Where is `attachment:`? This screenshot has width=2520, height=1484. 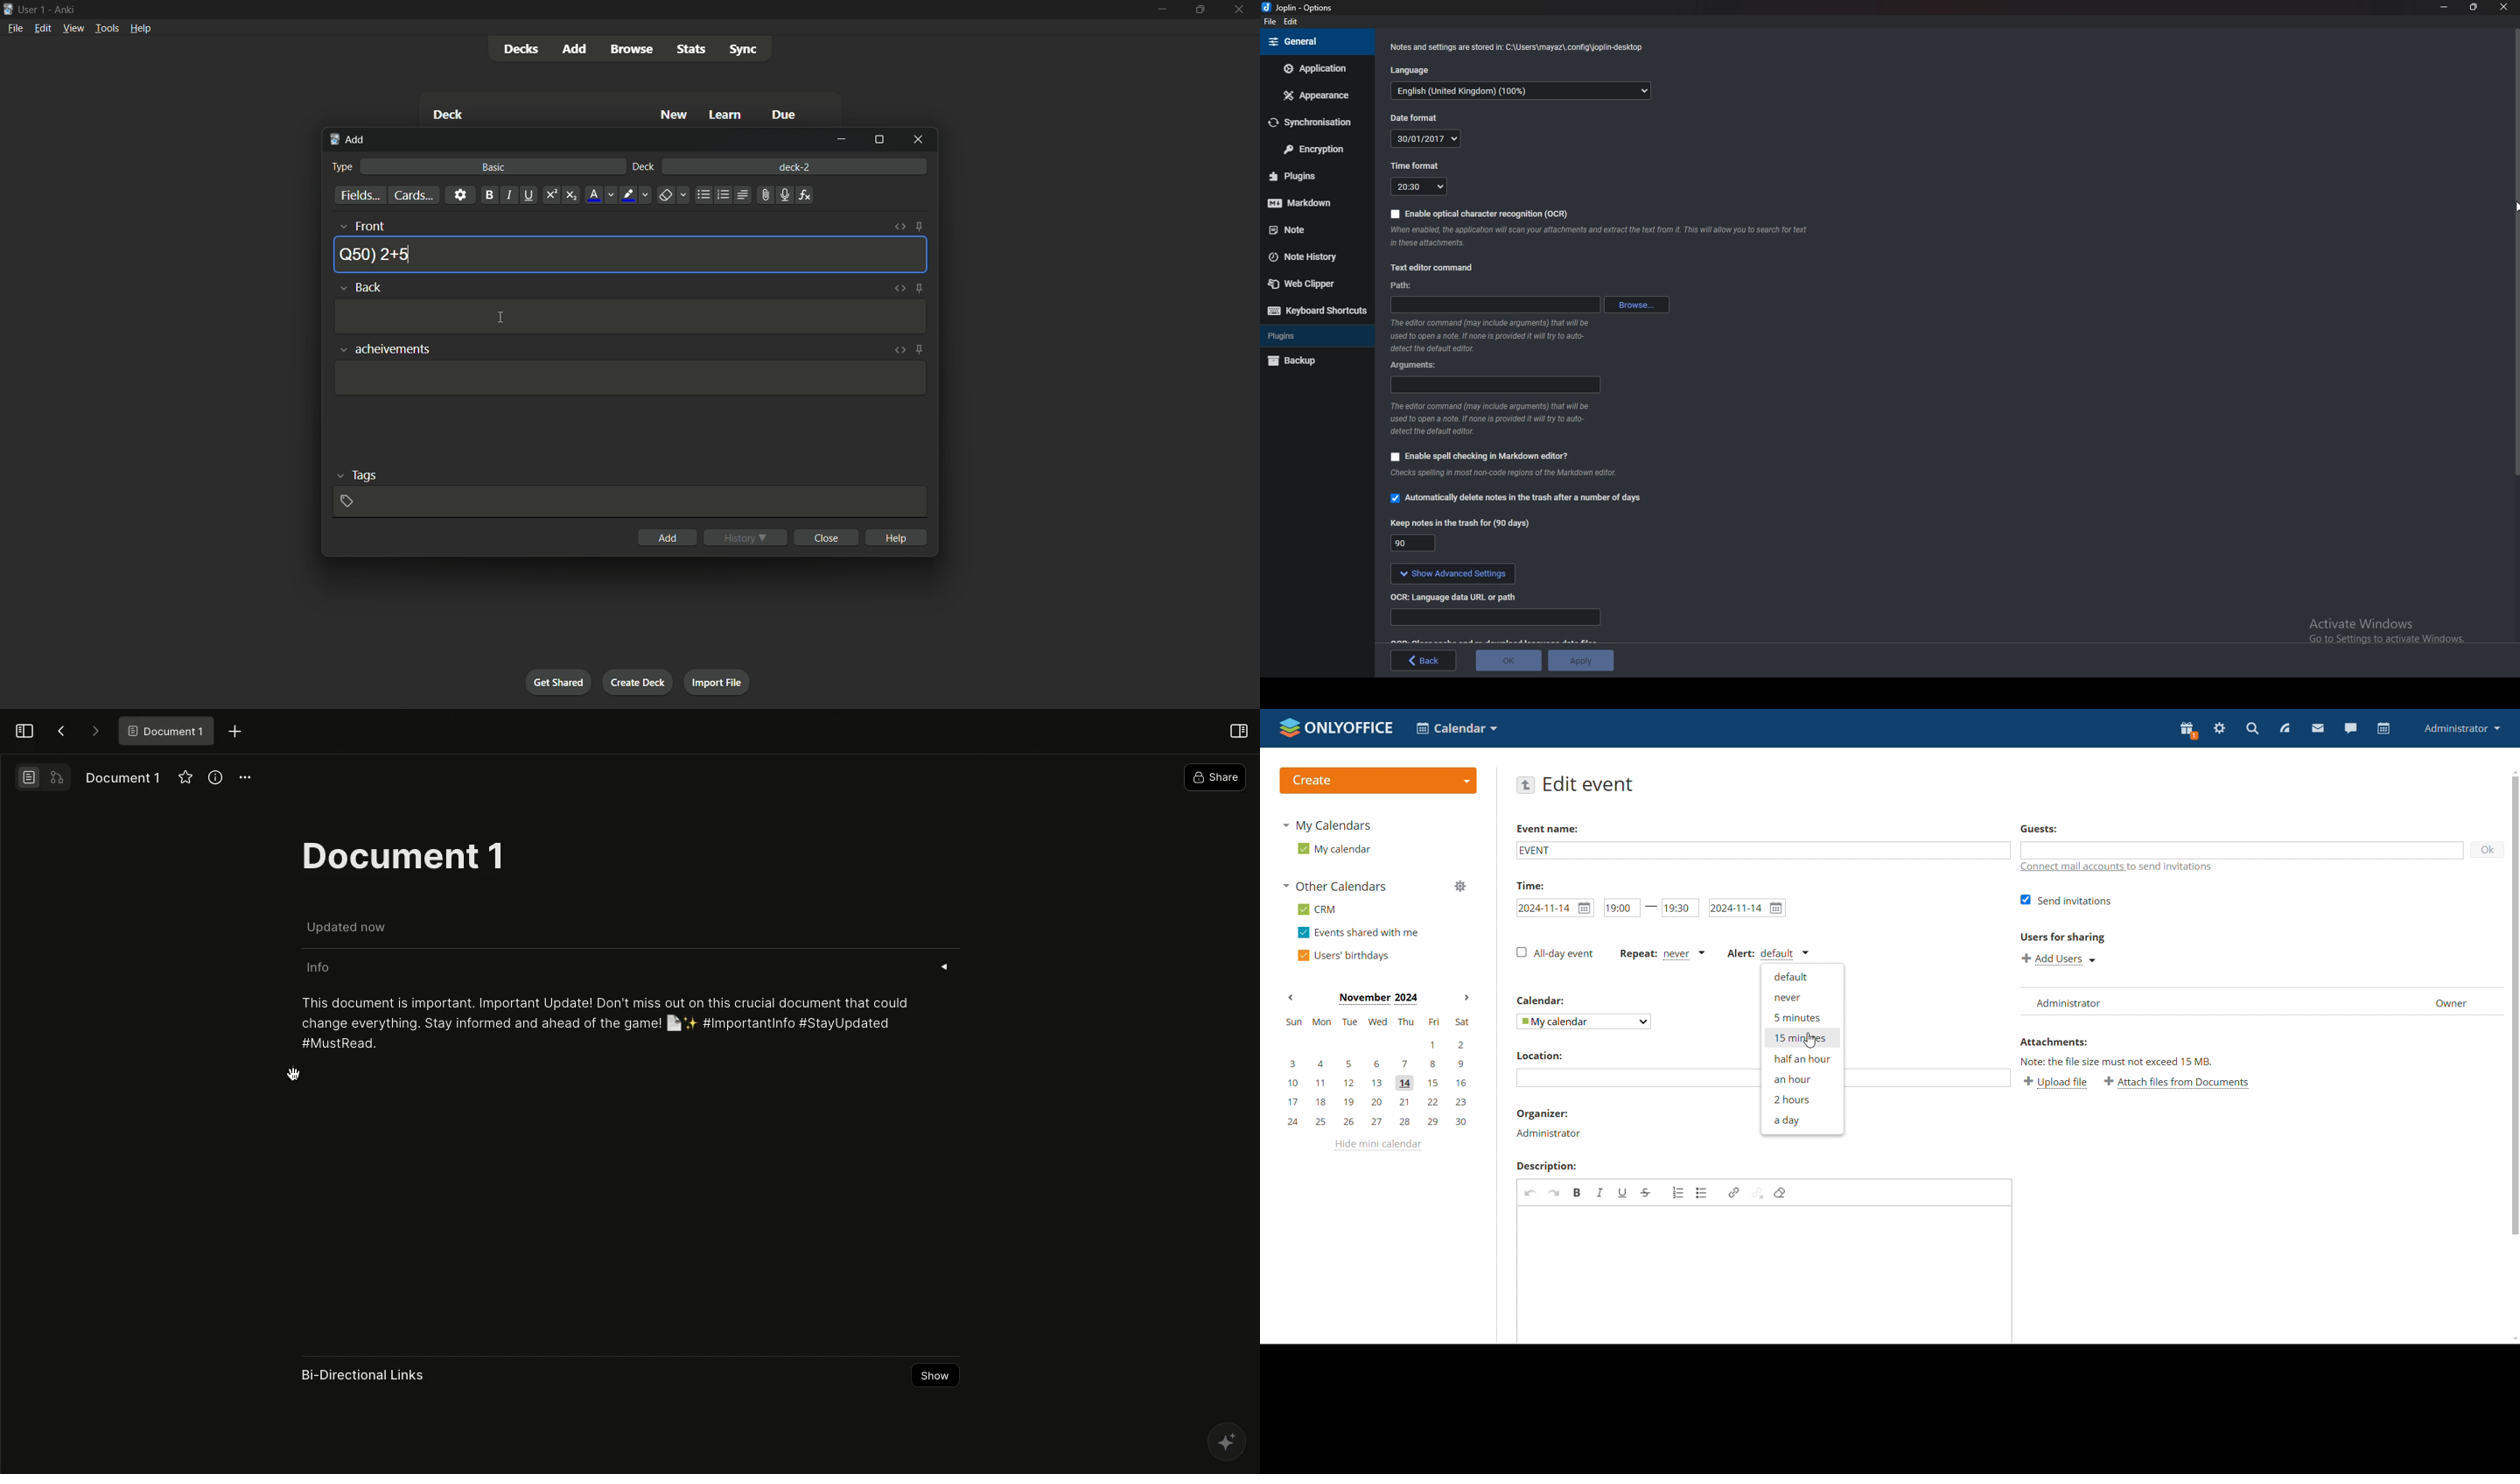
attachment: is located at coordinates (2057, 1043).